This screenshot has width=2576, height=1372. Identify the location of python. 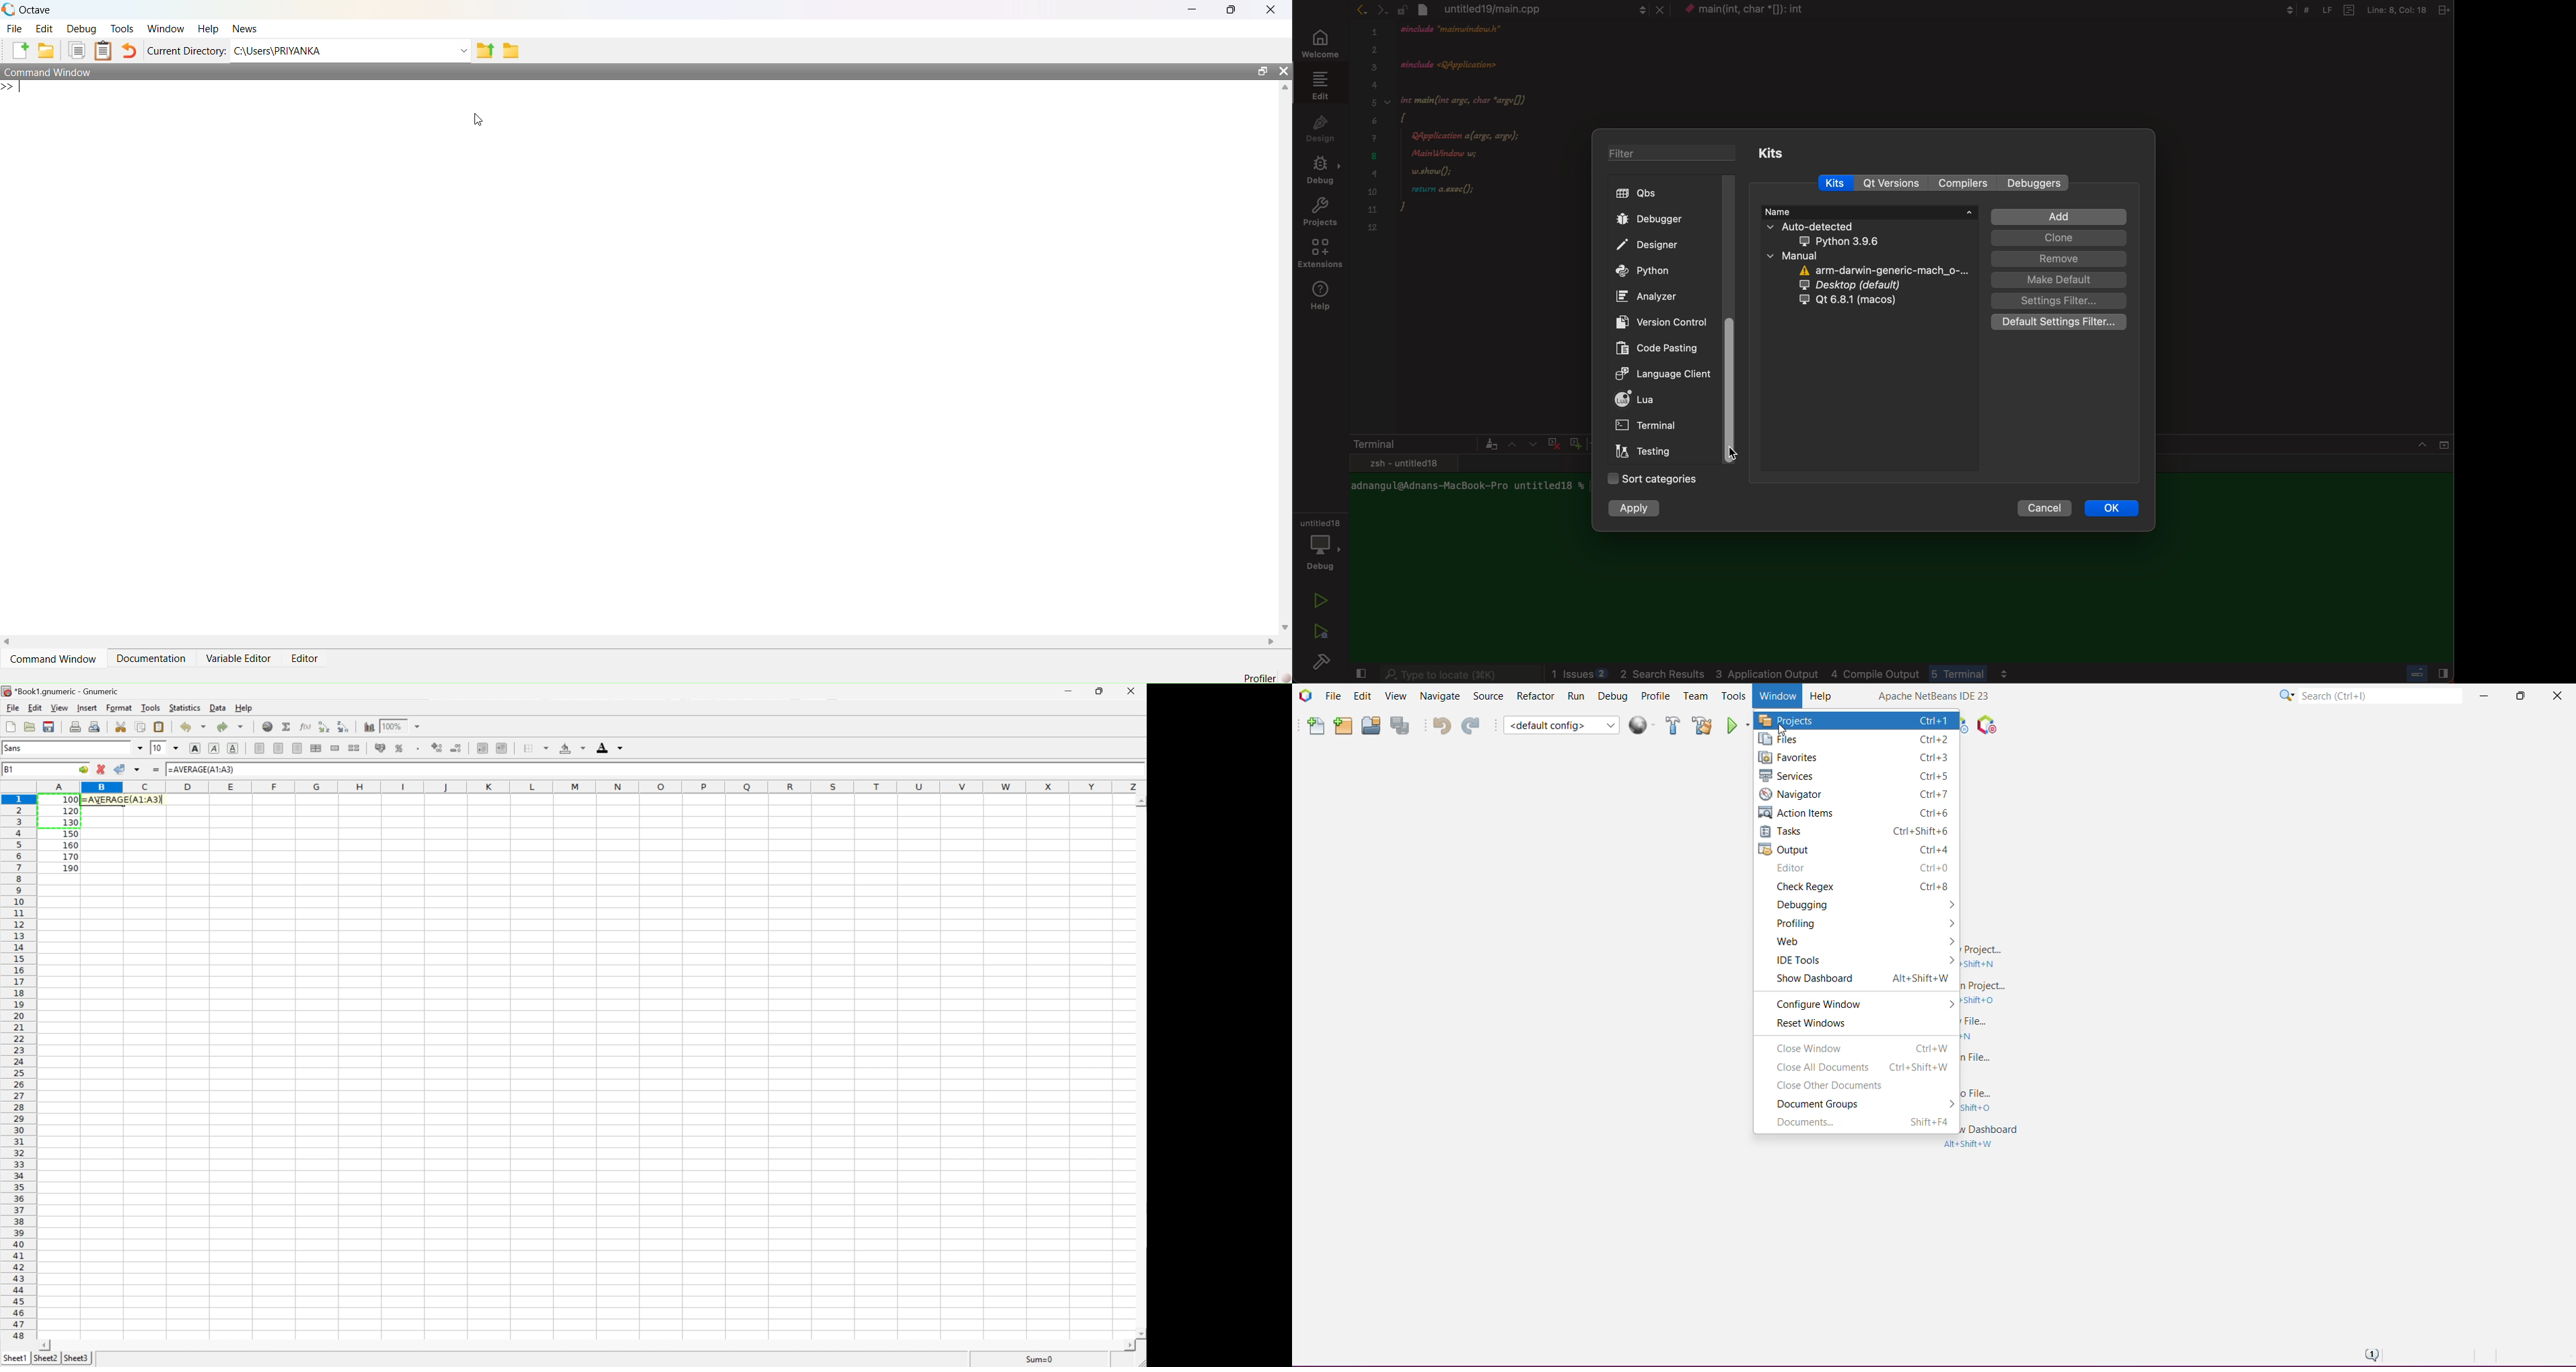
(1663, 272).